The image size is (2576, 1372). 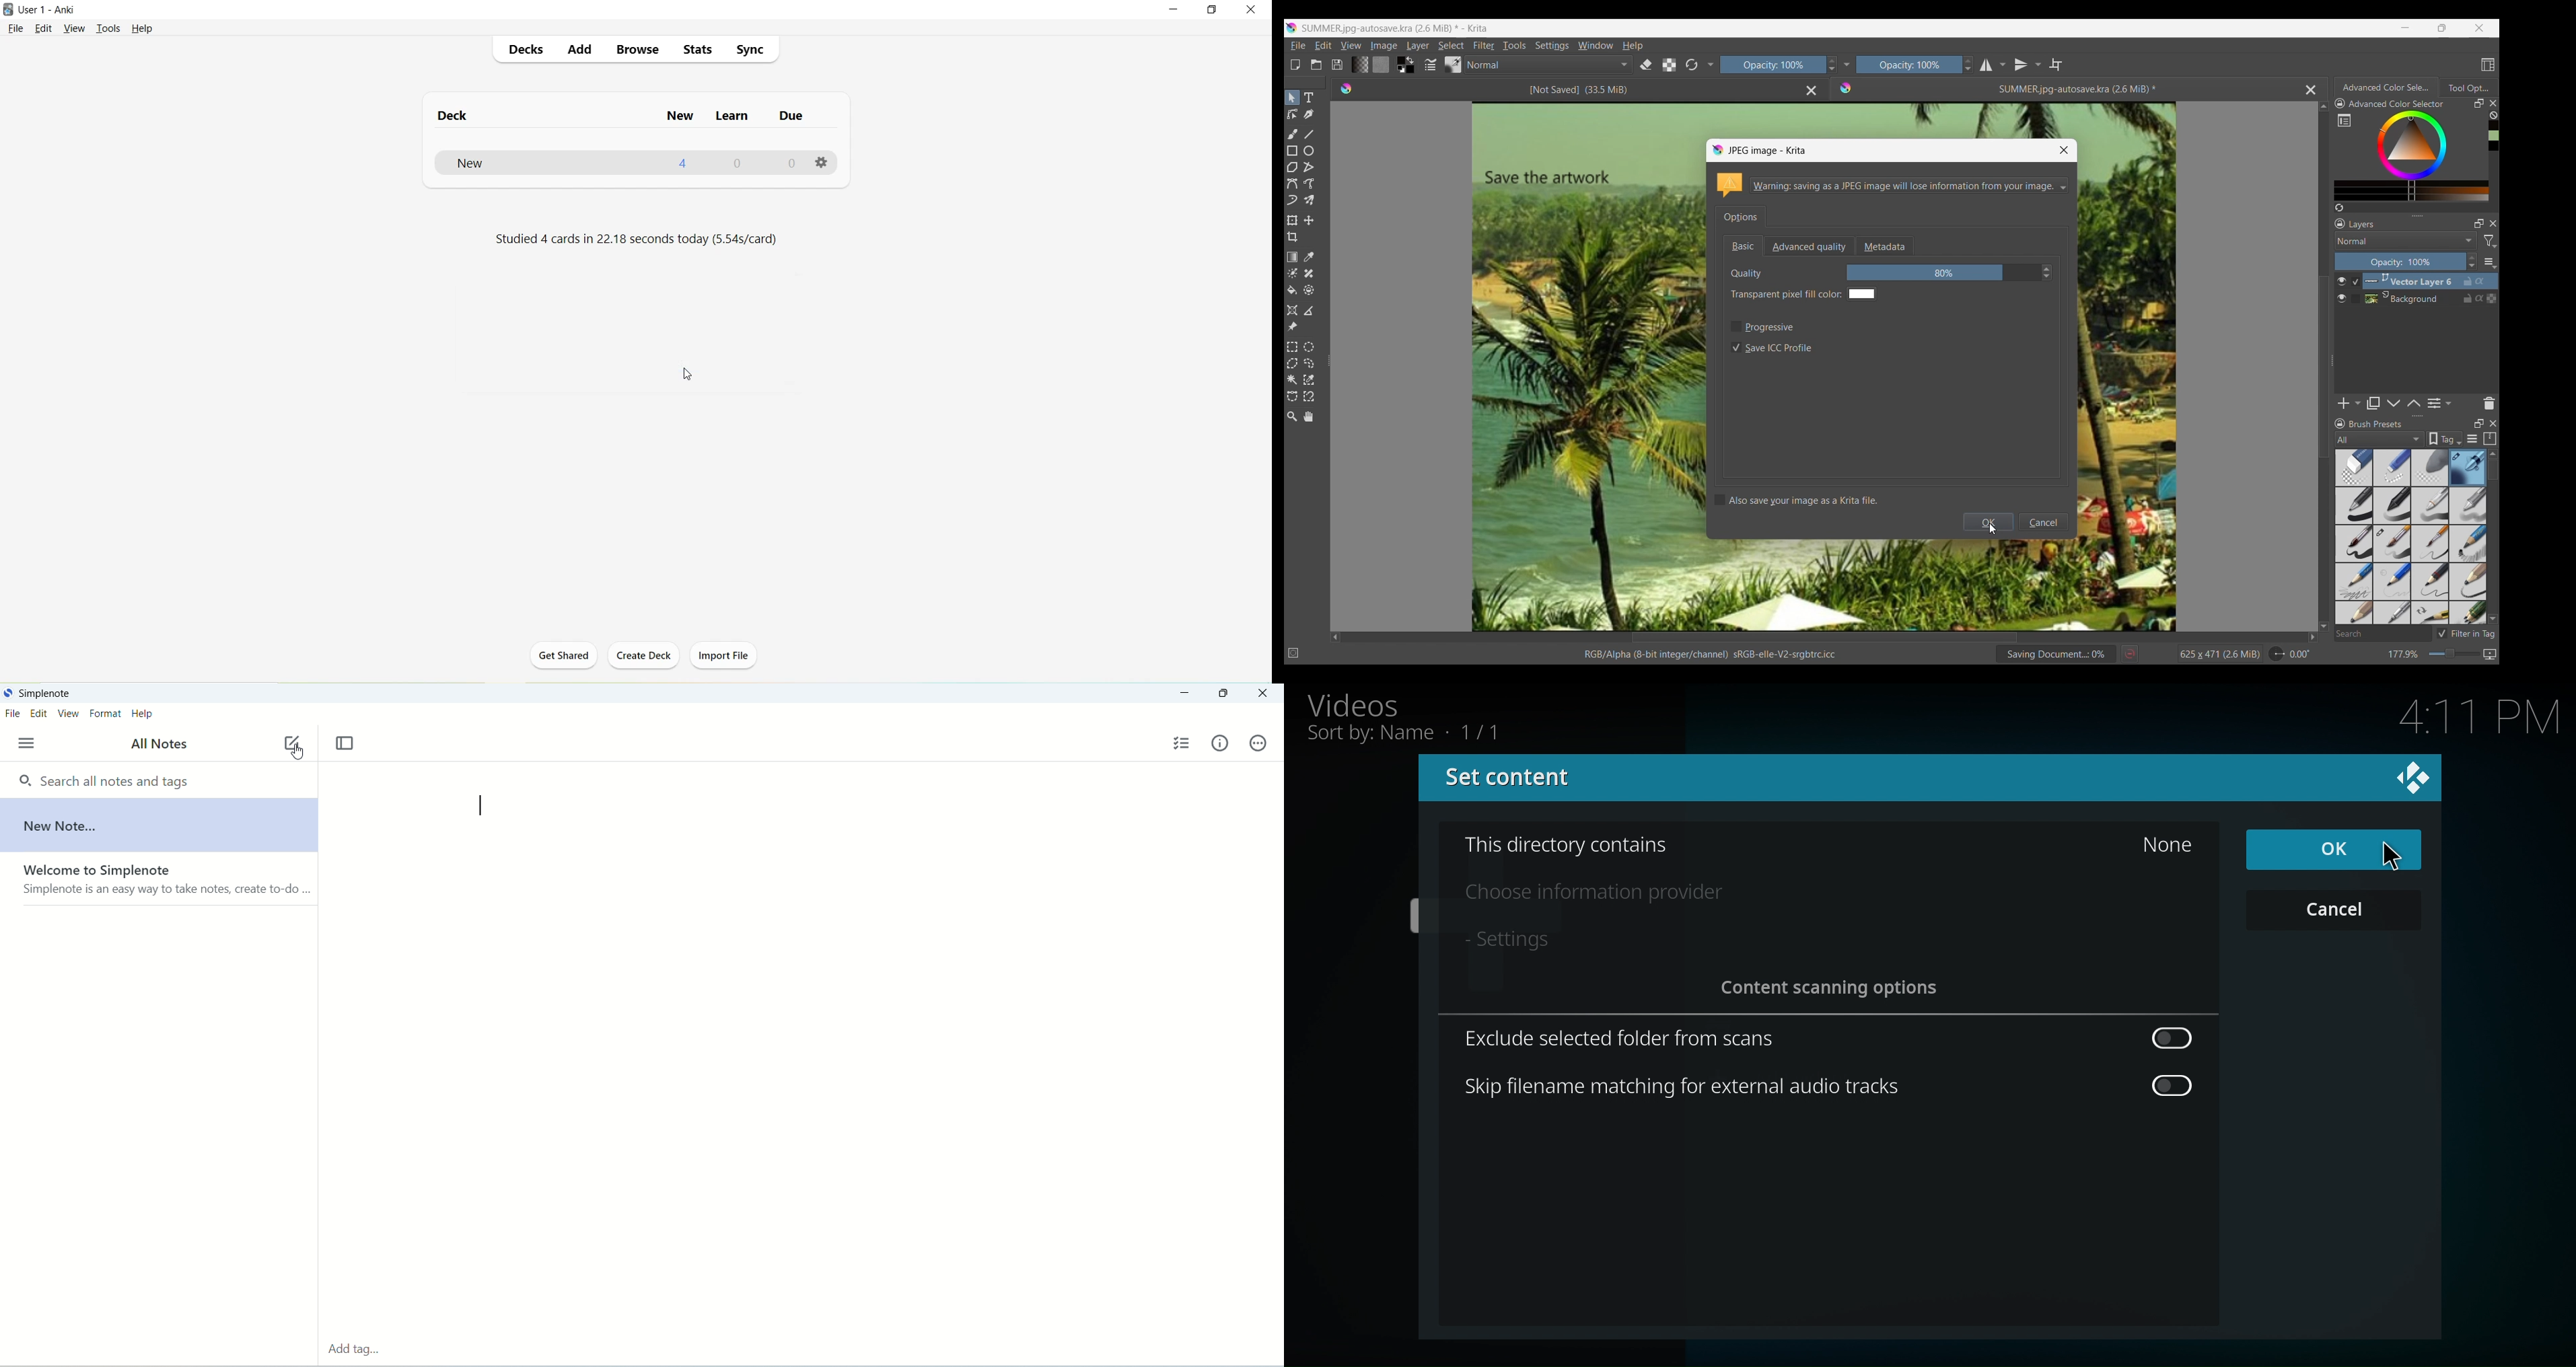 I want to click on Exclude selected folder from scans, so click(x=1620, y=1035).